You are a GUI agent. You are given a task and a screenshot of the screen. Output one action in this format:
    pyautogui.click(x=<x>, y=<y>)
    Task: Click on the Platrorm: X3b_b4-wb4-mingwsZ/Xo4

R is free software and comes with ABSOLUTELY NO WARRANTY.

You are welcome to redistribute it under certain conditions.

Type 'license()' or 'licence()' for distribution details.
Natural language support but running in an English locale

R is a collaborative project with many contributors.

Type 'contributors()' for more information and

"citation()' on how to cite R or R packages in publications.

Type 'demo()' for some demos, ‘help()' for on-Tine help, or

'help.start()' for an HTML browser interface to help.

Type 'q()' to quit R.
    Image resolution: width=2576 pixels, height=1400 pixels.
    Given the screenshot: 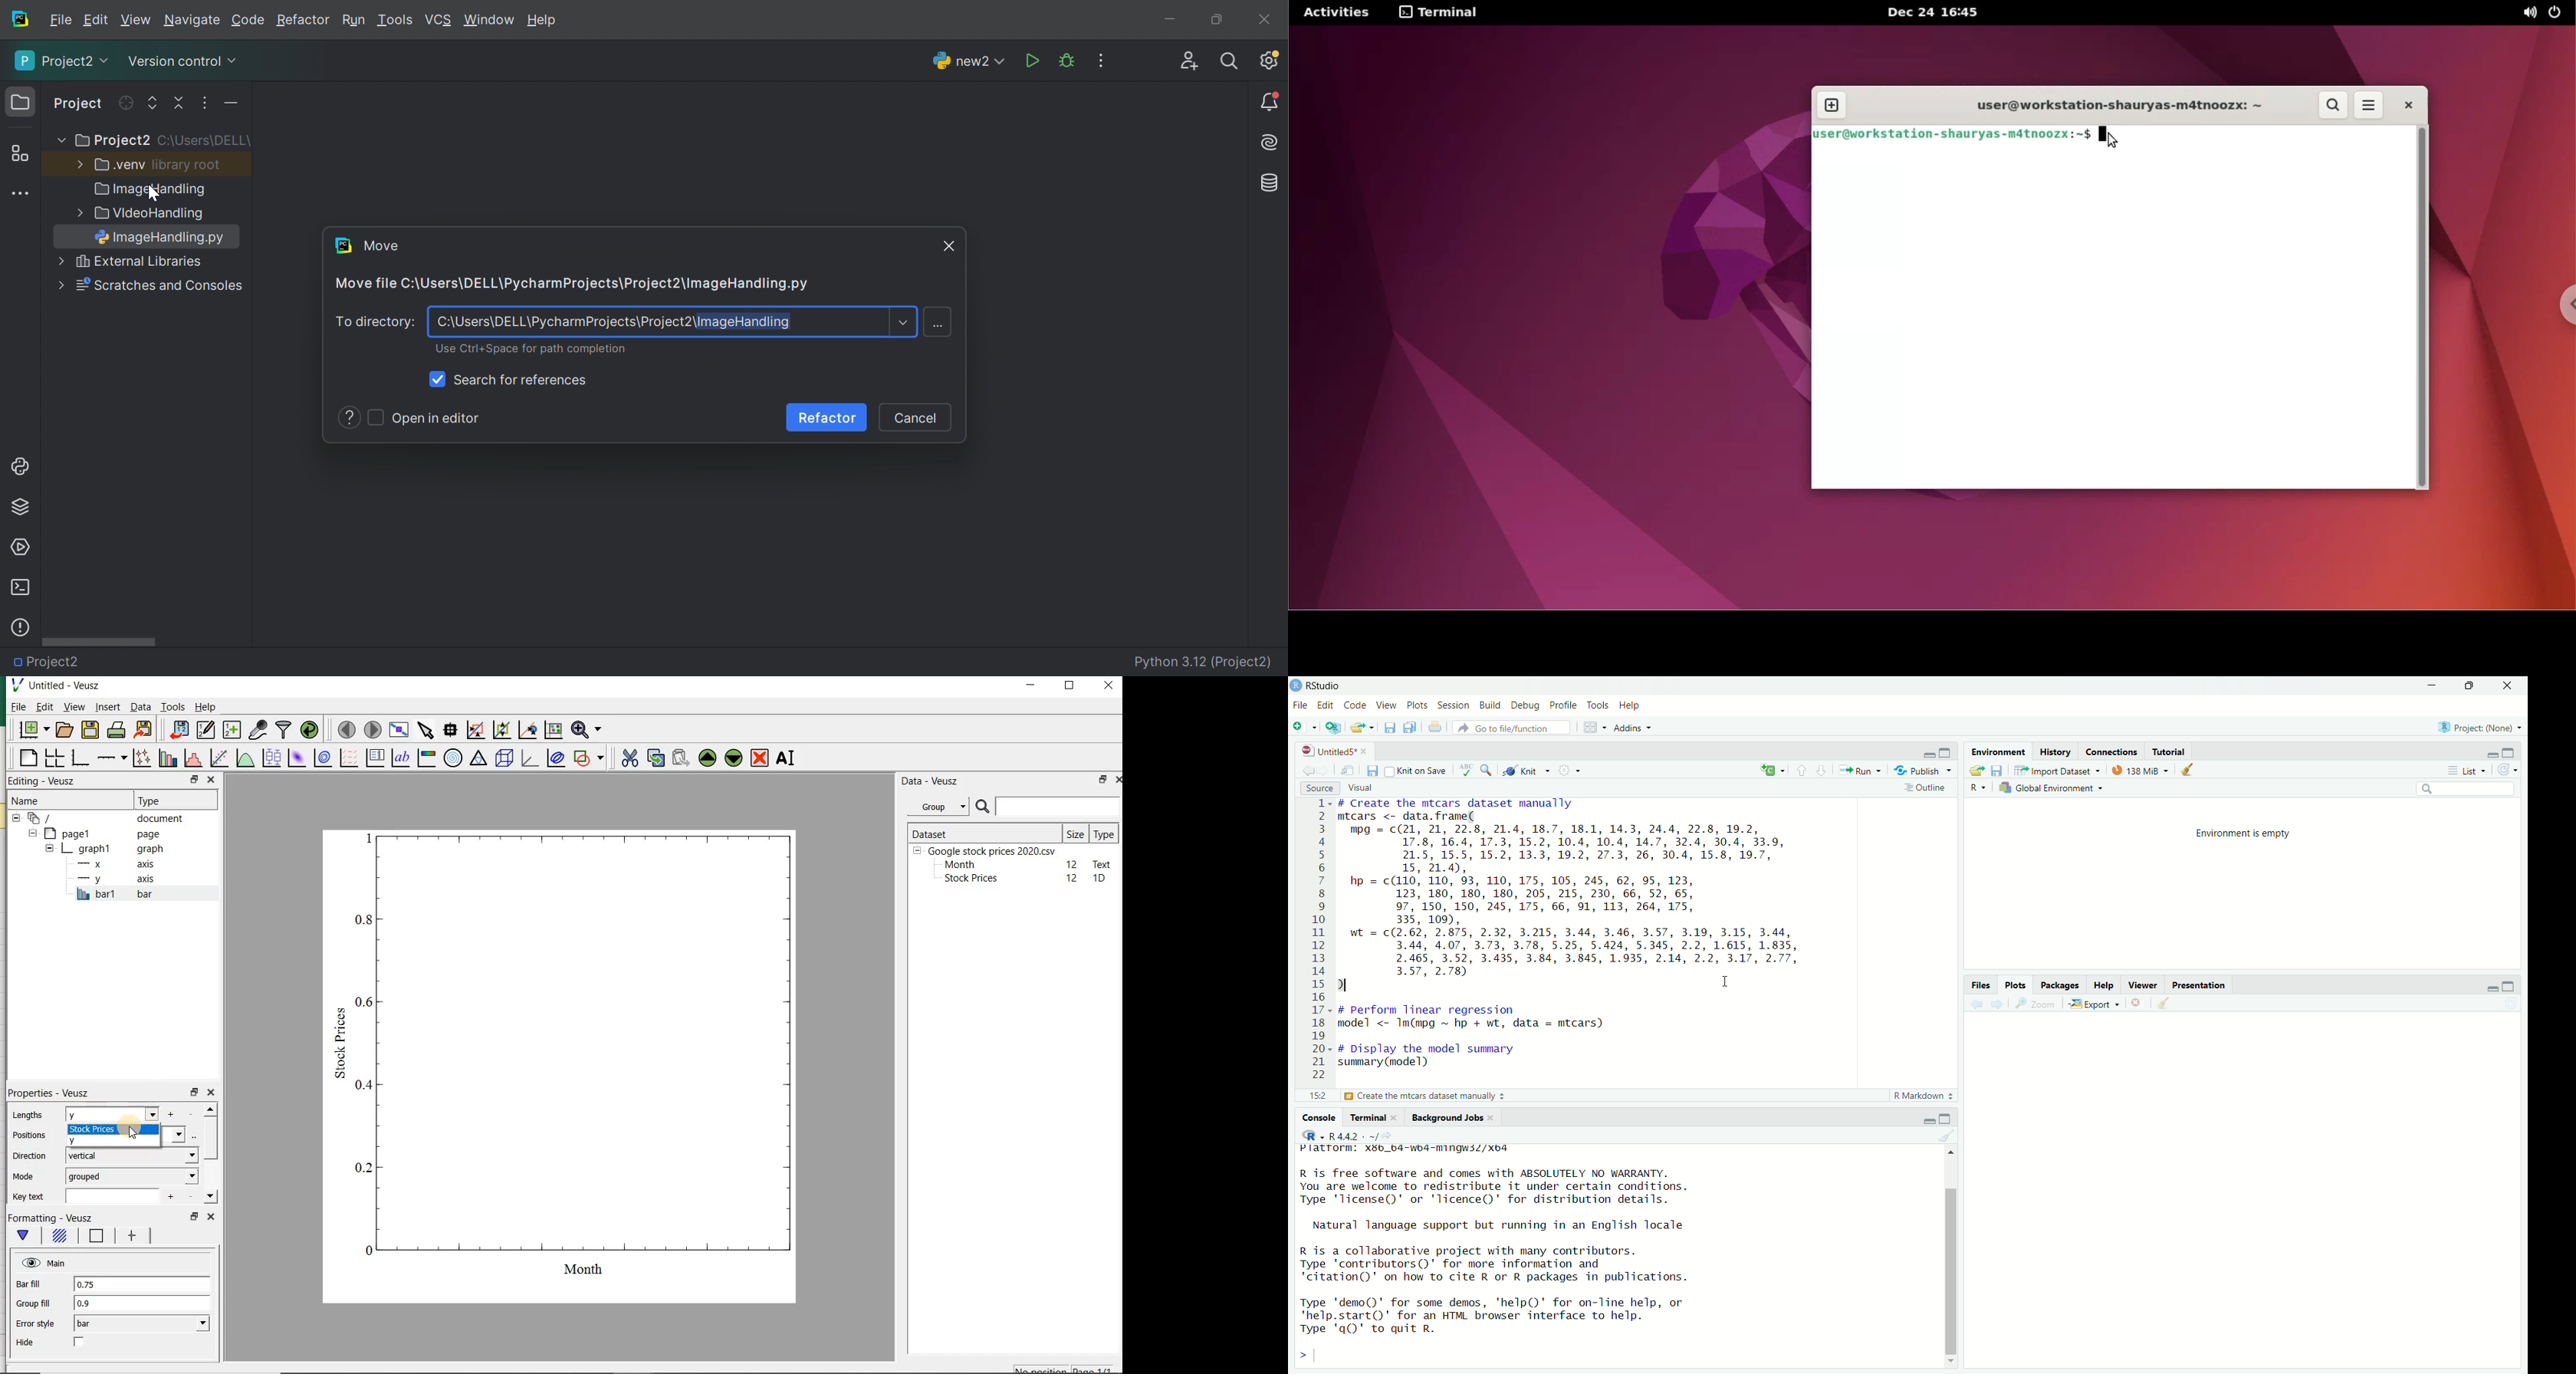 What is the action you would take?
    pyautogui.click(x=1495, y=1240)
    